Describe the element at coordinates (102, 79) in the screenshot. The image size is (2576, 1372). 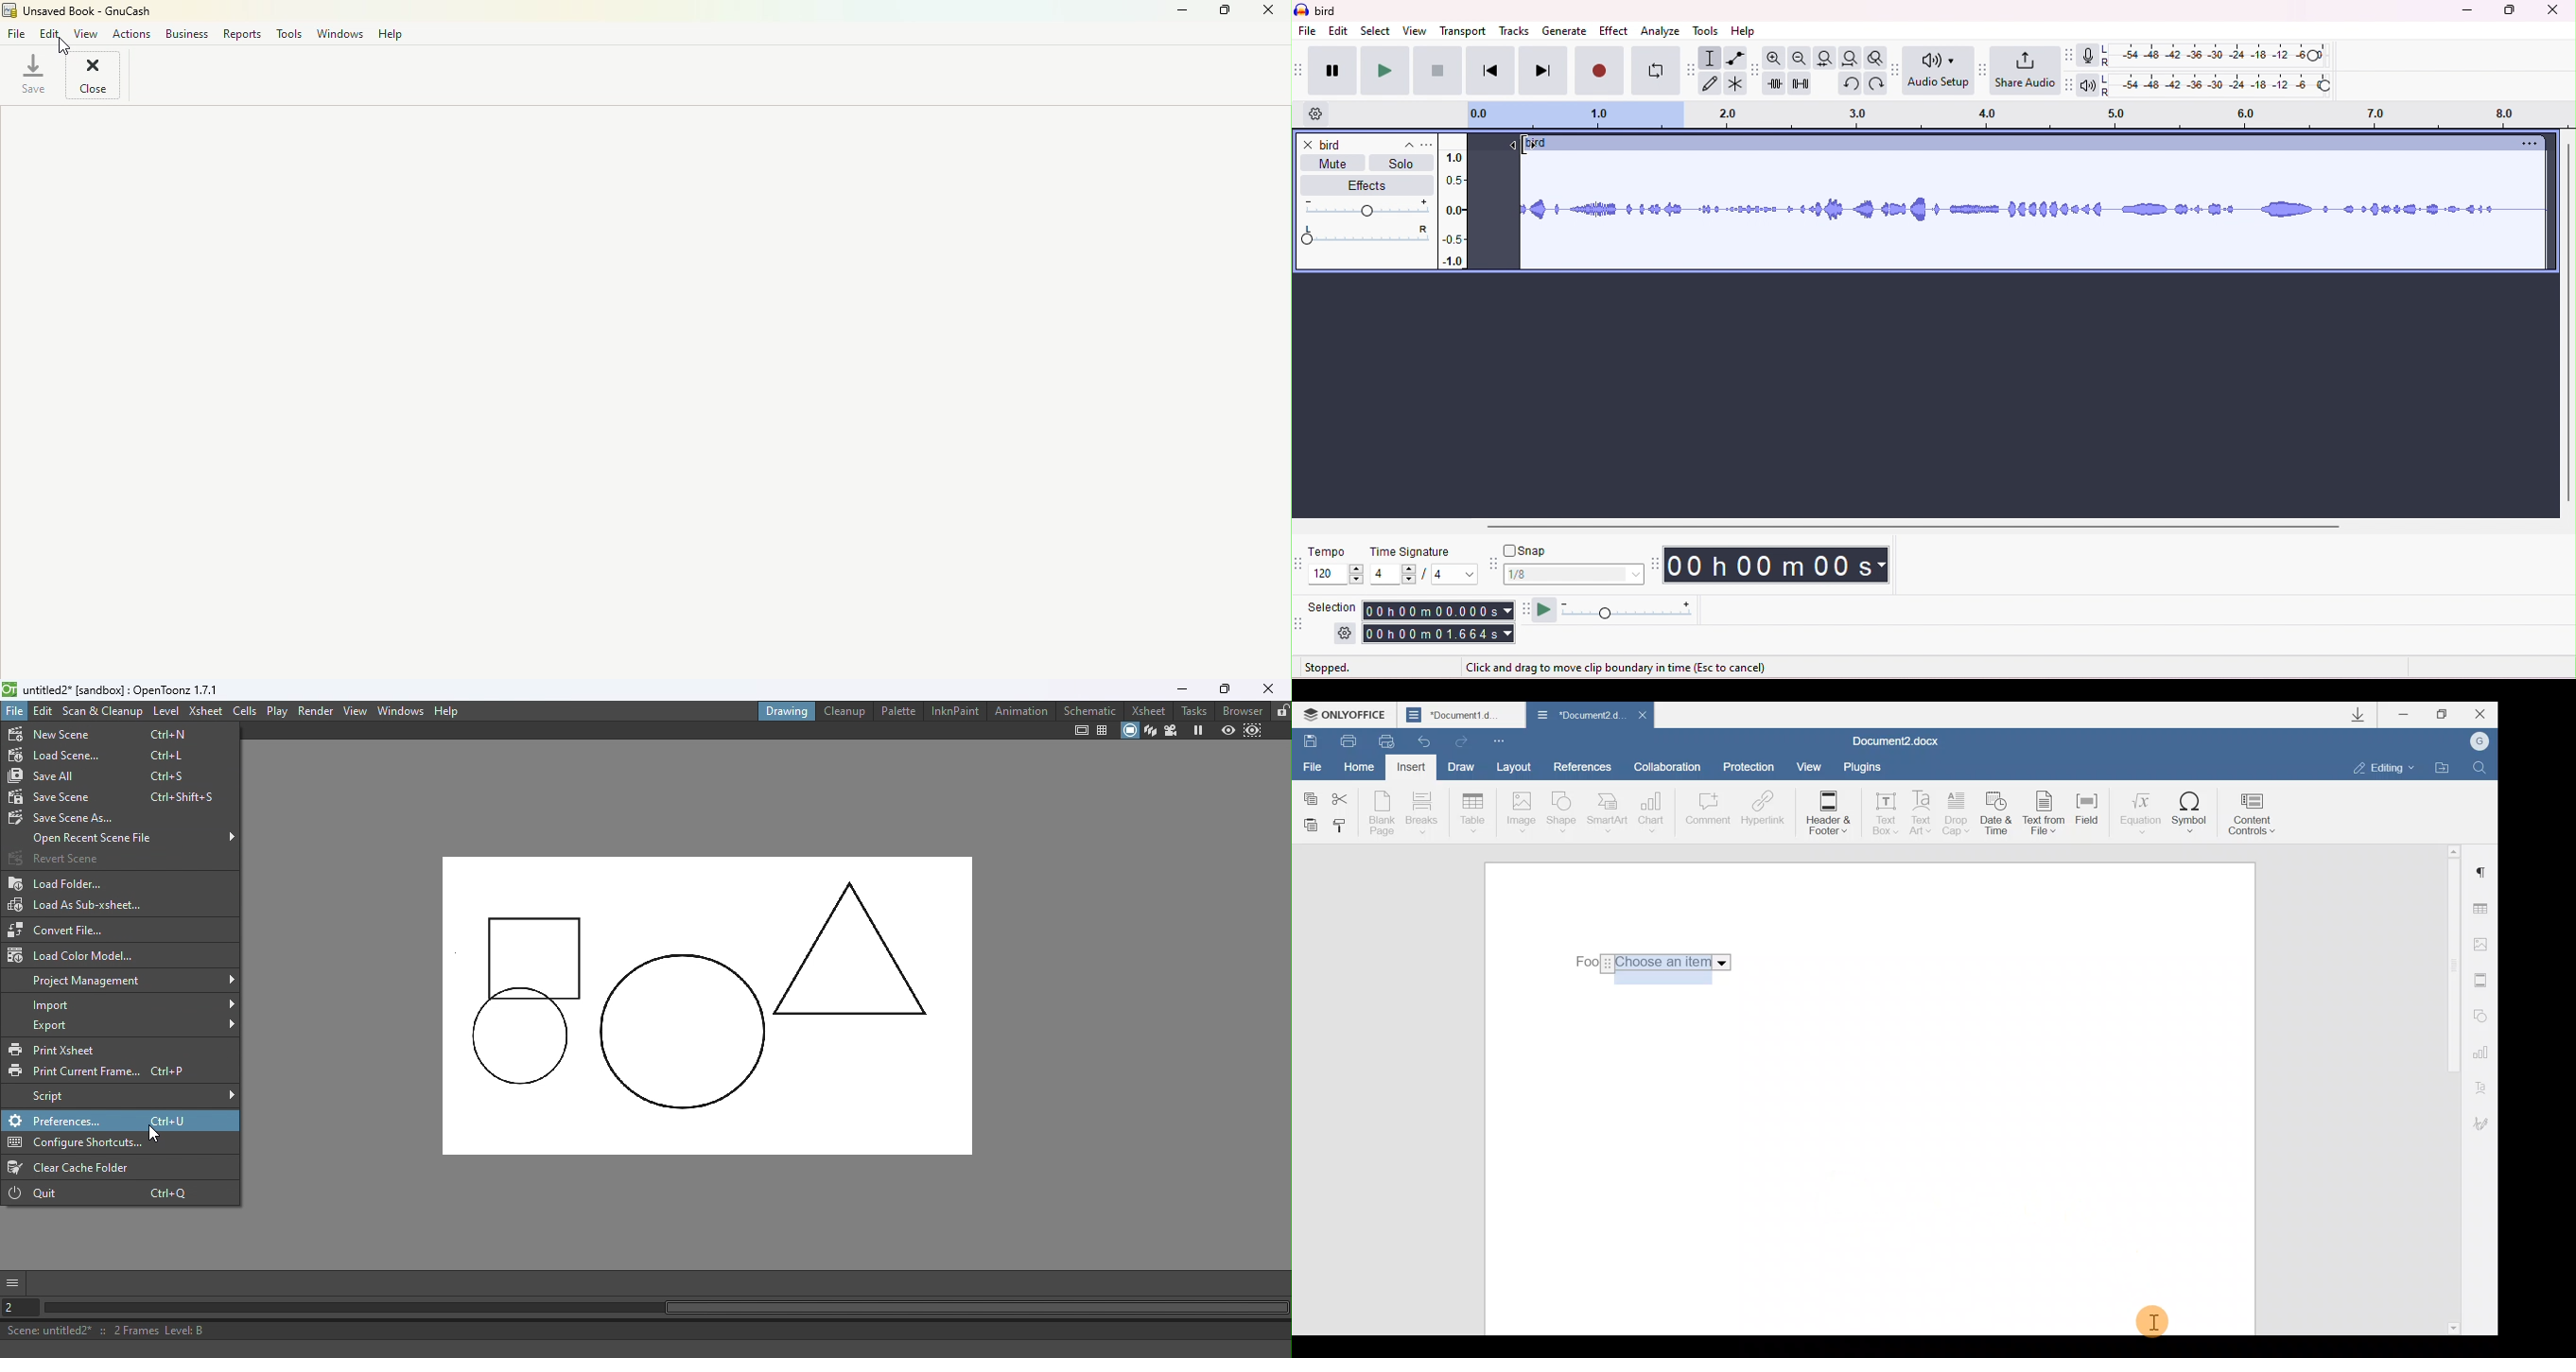
I see `Close` at that location.